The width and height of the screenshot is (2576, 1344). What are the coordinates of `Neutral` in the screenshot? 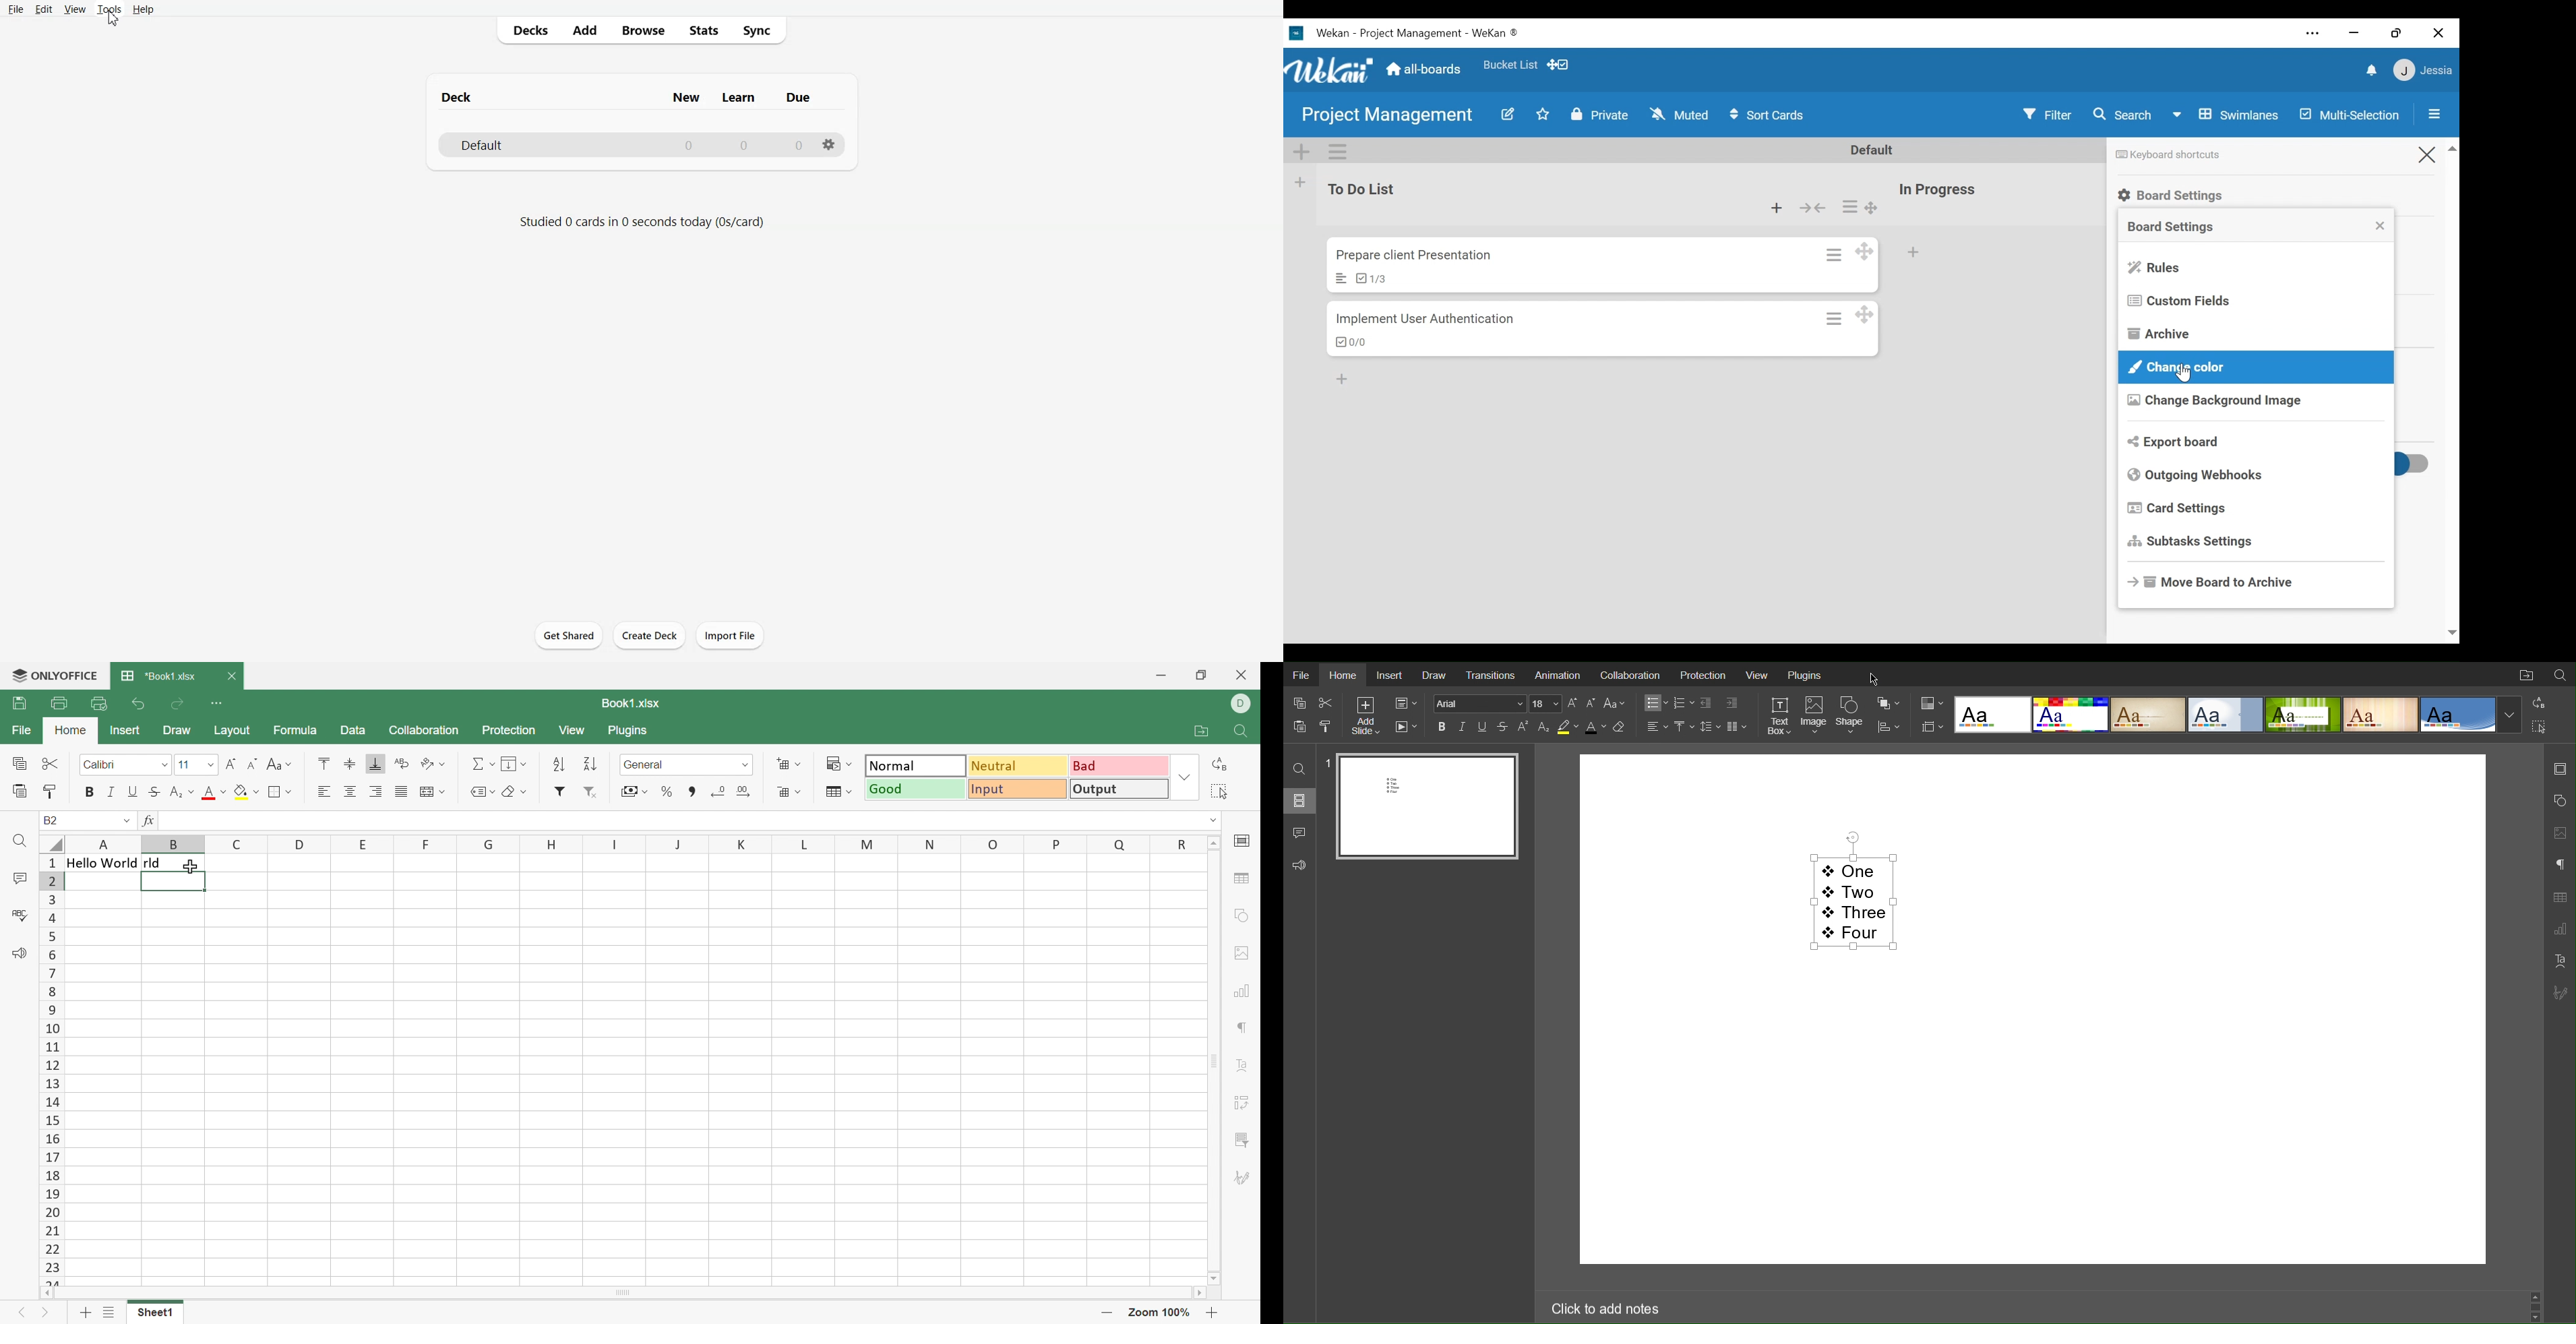 It's located at (1017, 767).